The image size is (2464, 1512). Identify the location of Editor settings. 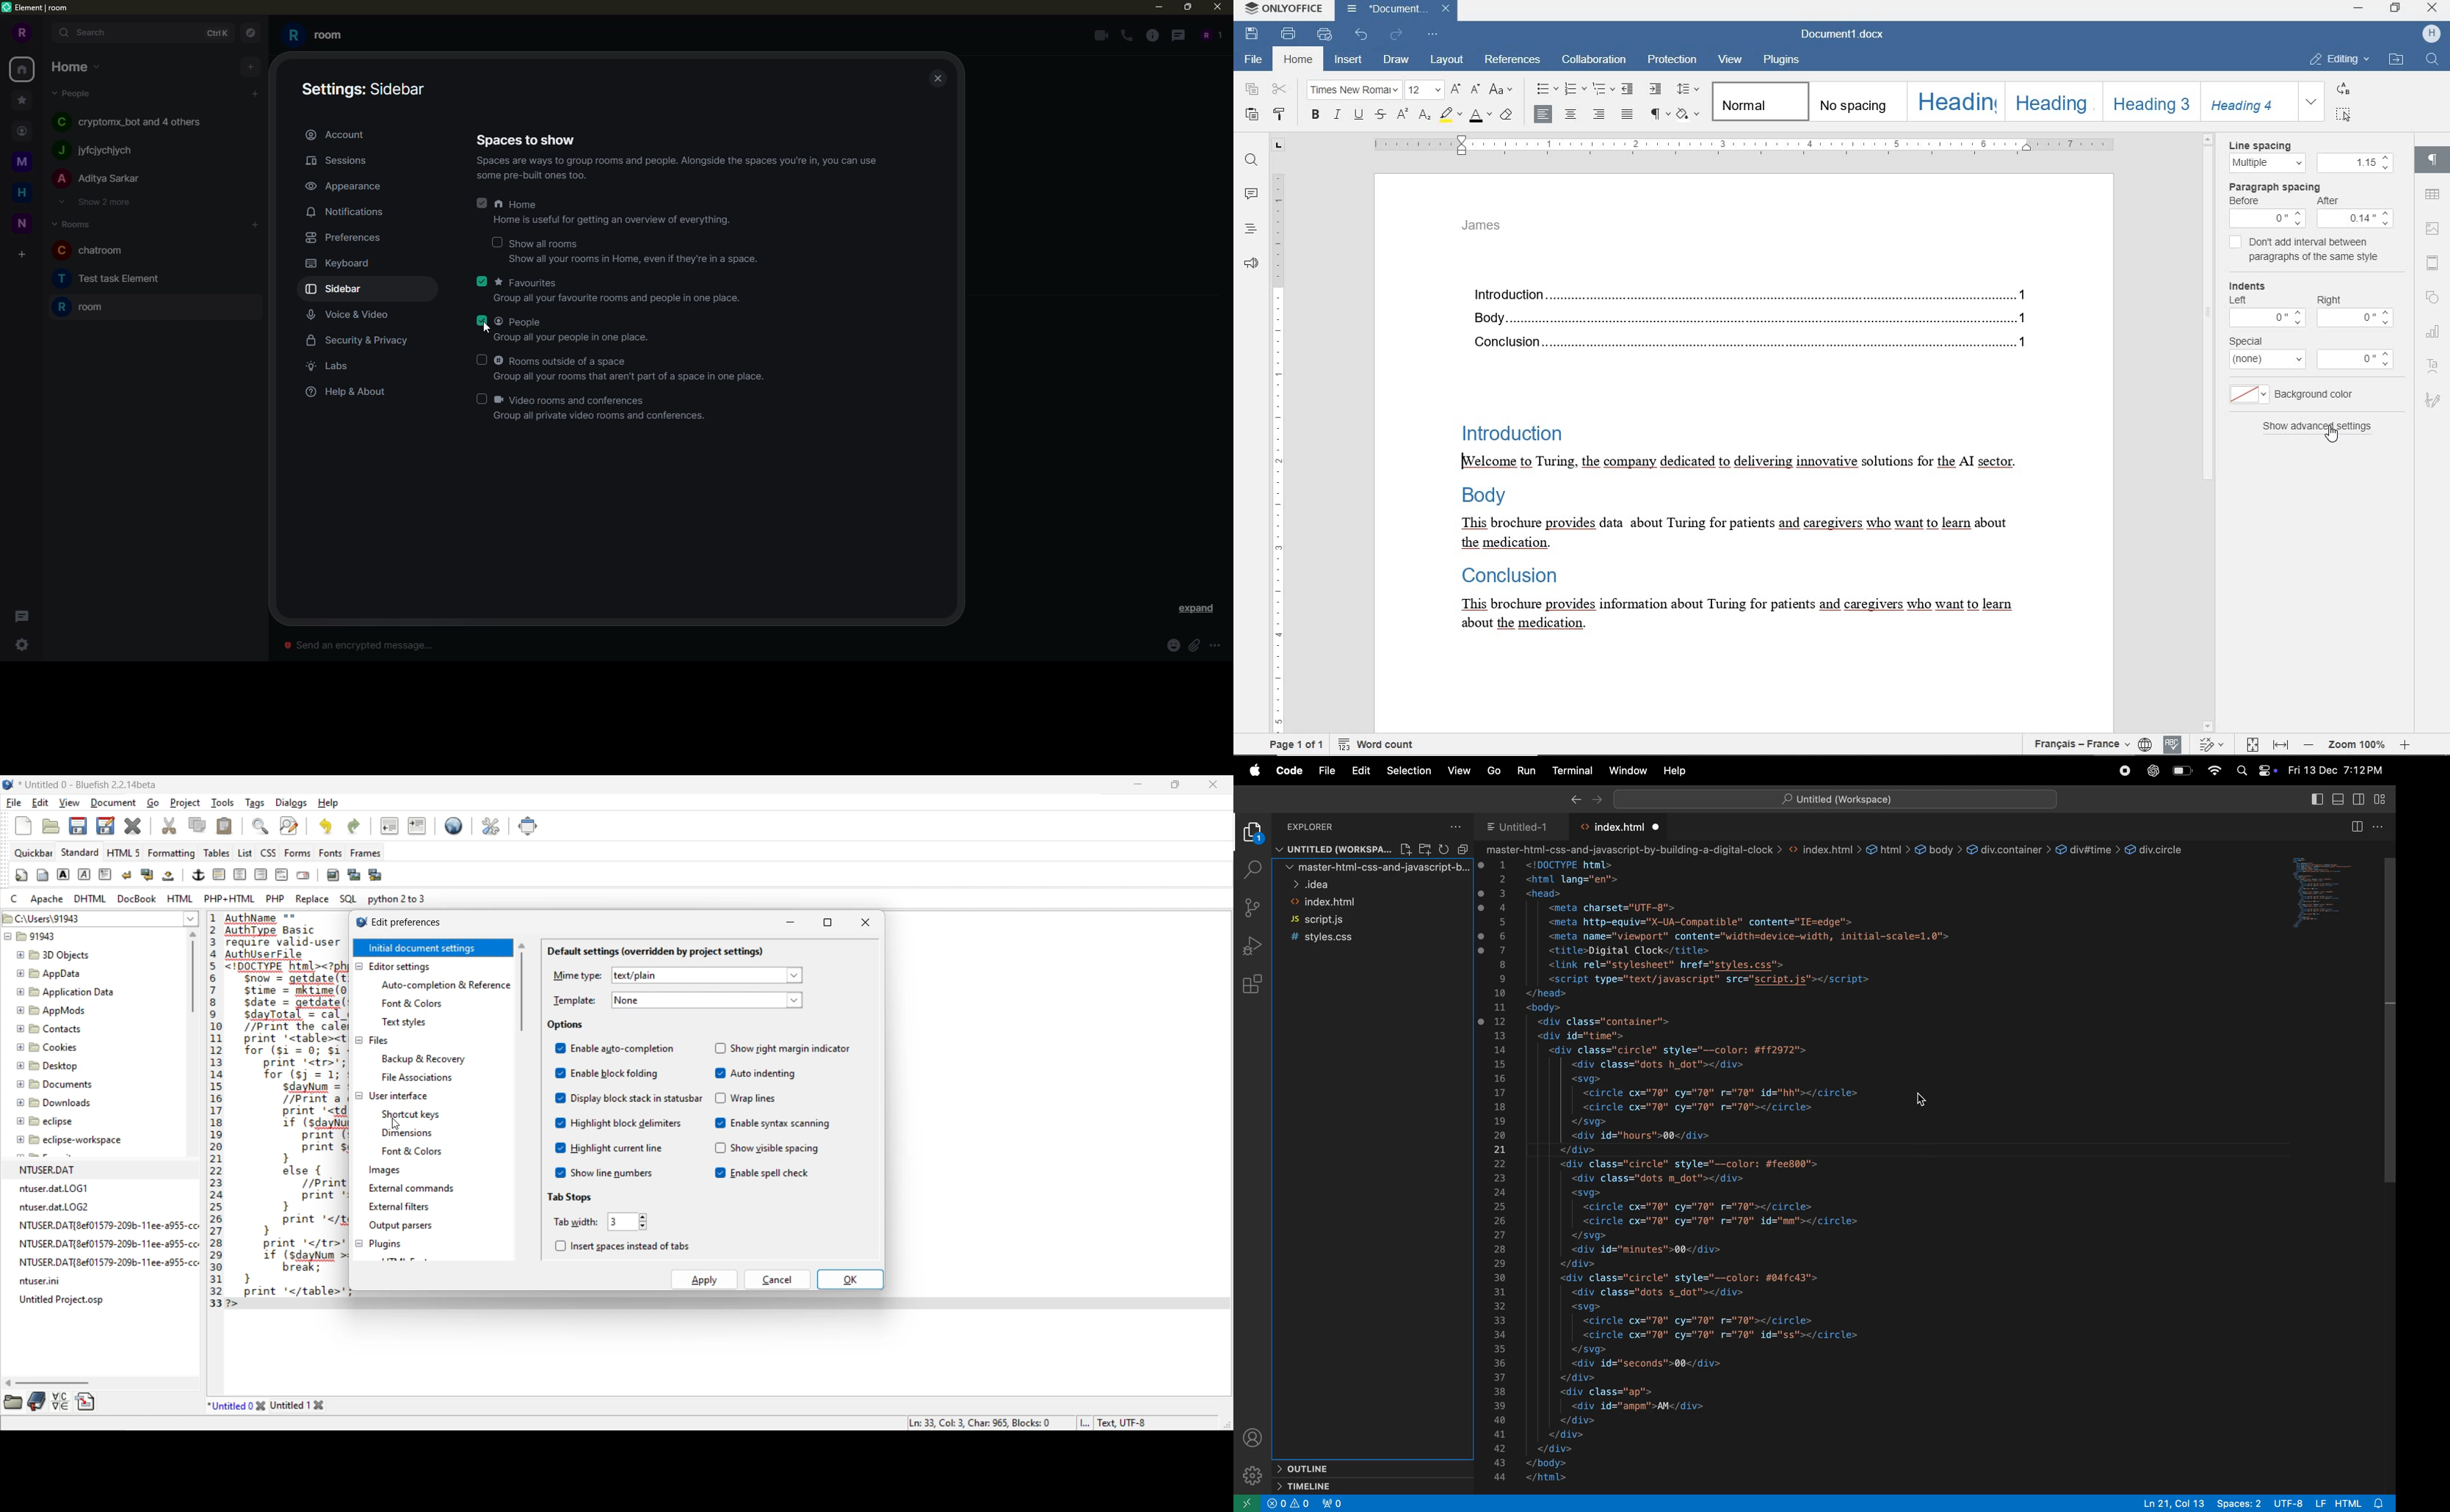
(399, 967).